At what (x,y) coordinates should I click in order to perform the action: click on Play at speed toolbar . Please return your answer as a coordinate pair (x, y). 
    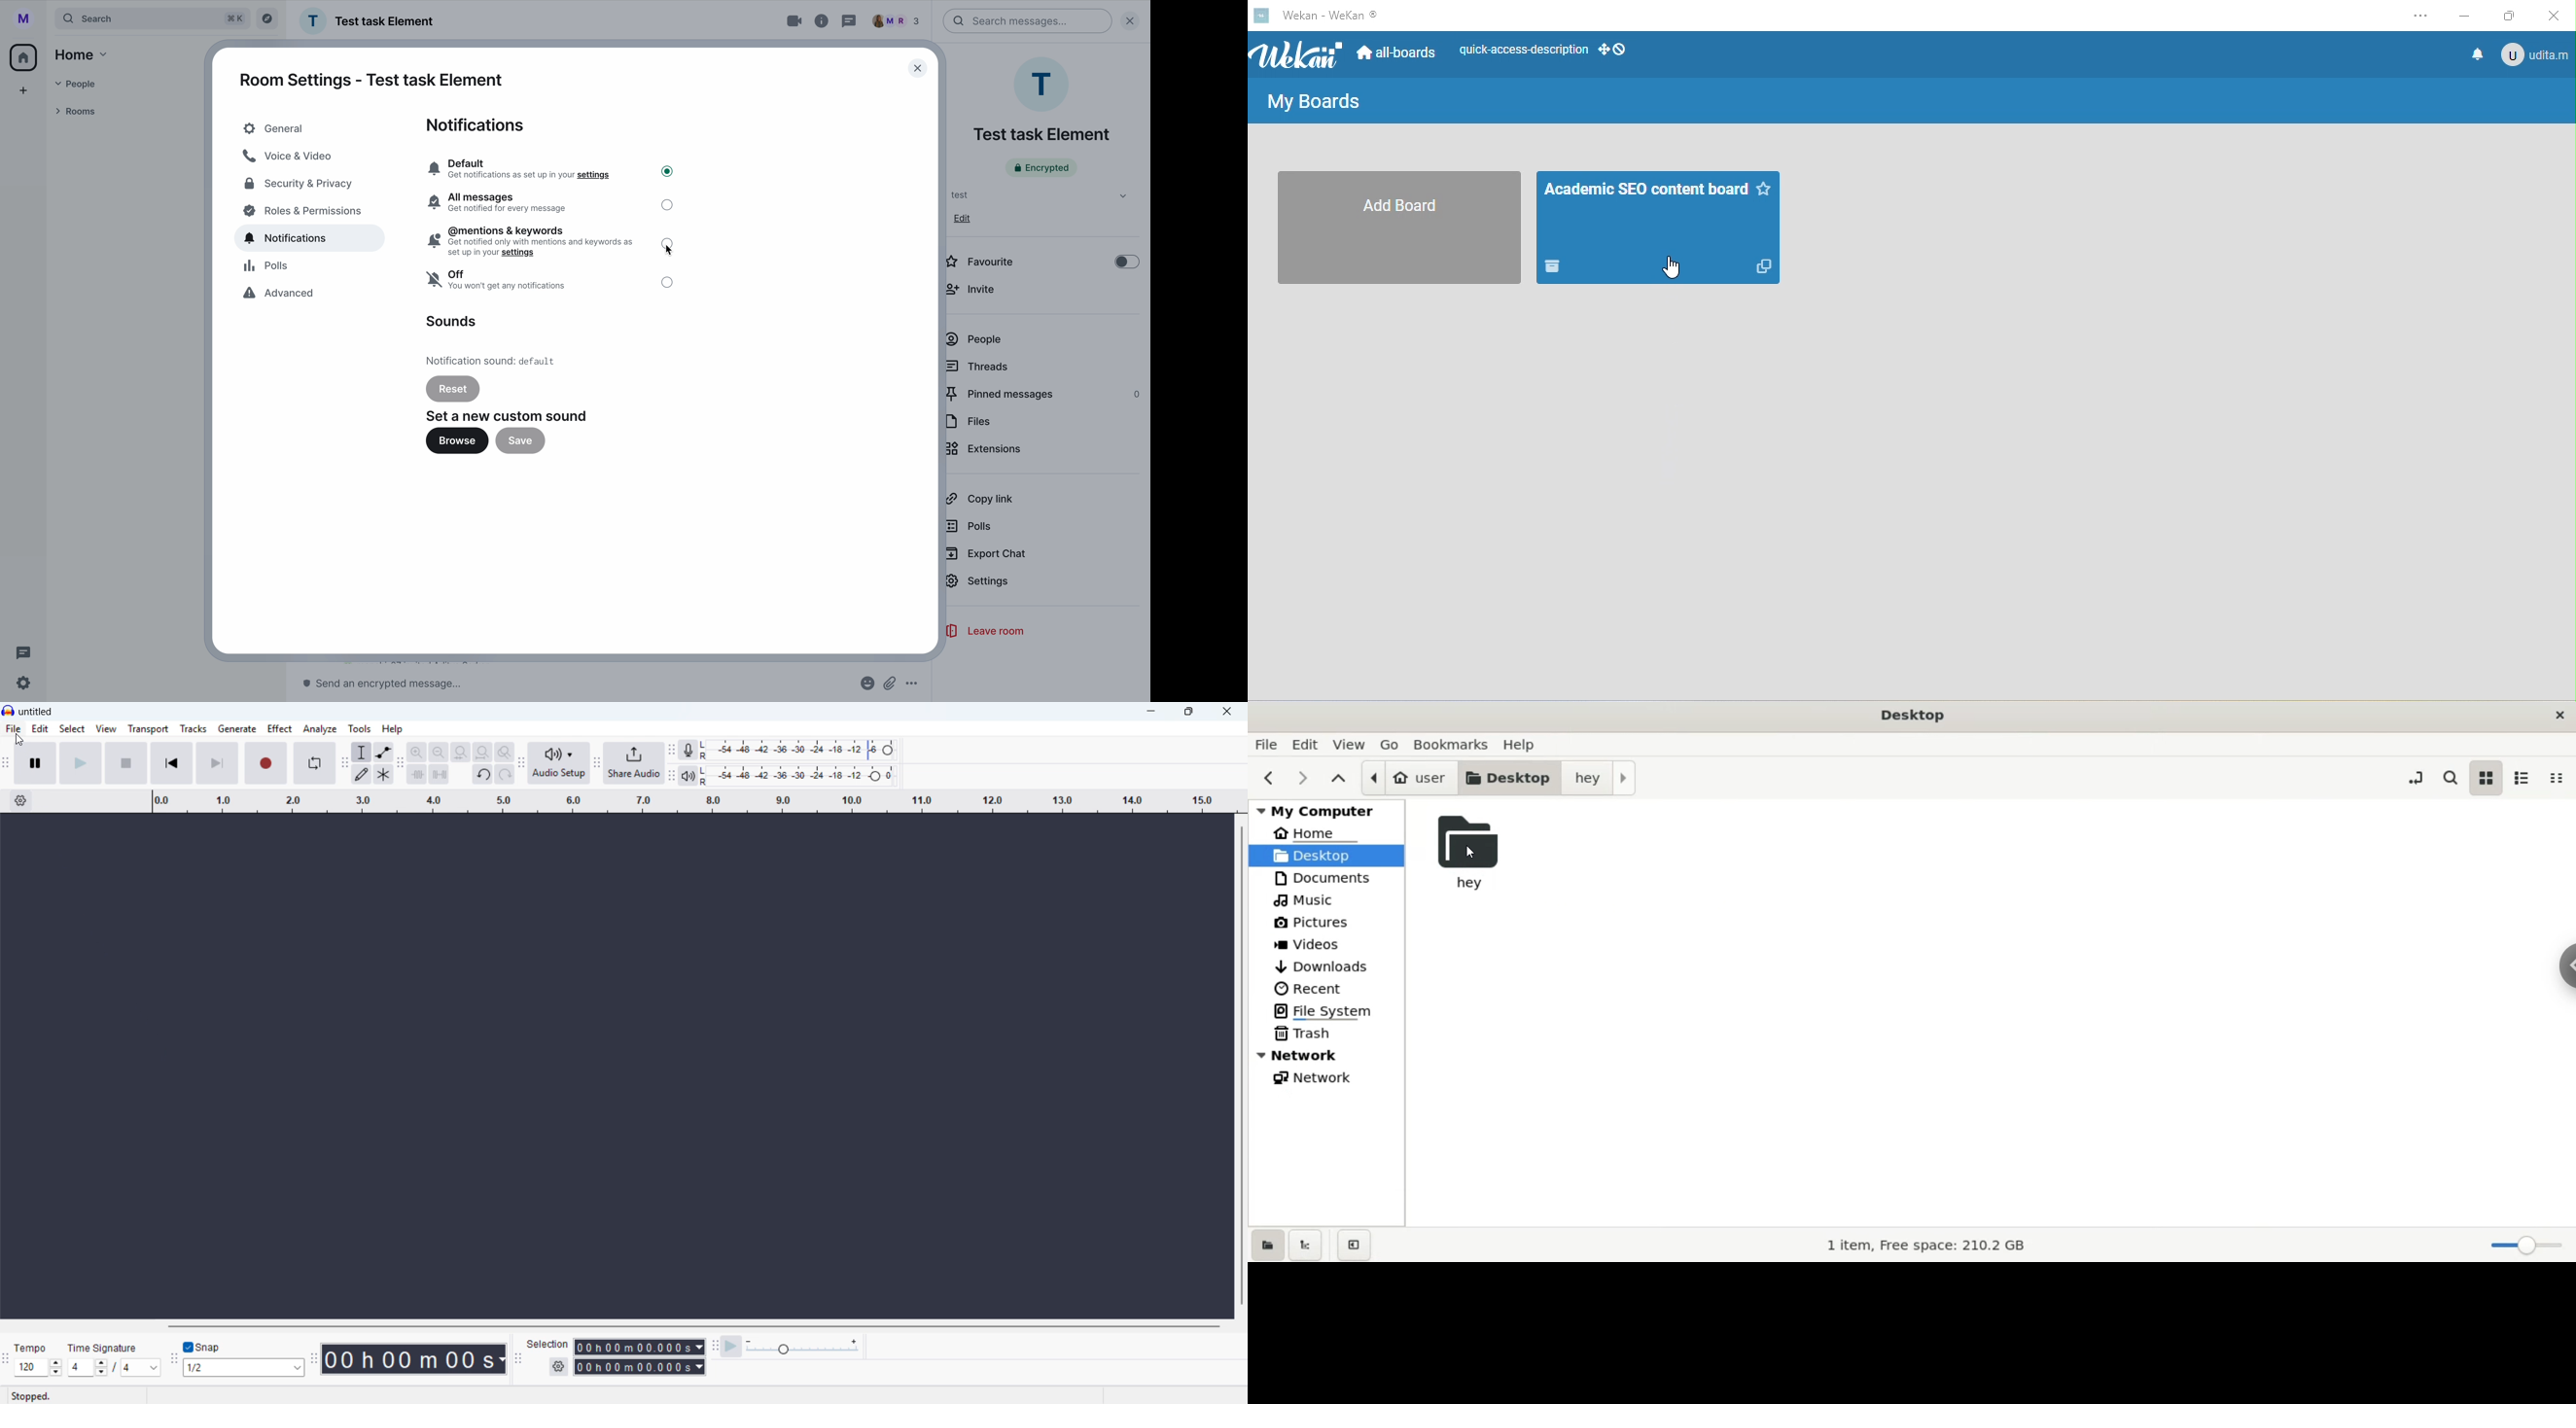
    Looking at the image, I should click on (714, 1345).